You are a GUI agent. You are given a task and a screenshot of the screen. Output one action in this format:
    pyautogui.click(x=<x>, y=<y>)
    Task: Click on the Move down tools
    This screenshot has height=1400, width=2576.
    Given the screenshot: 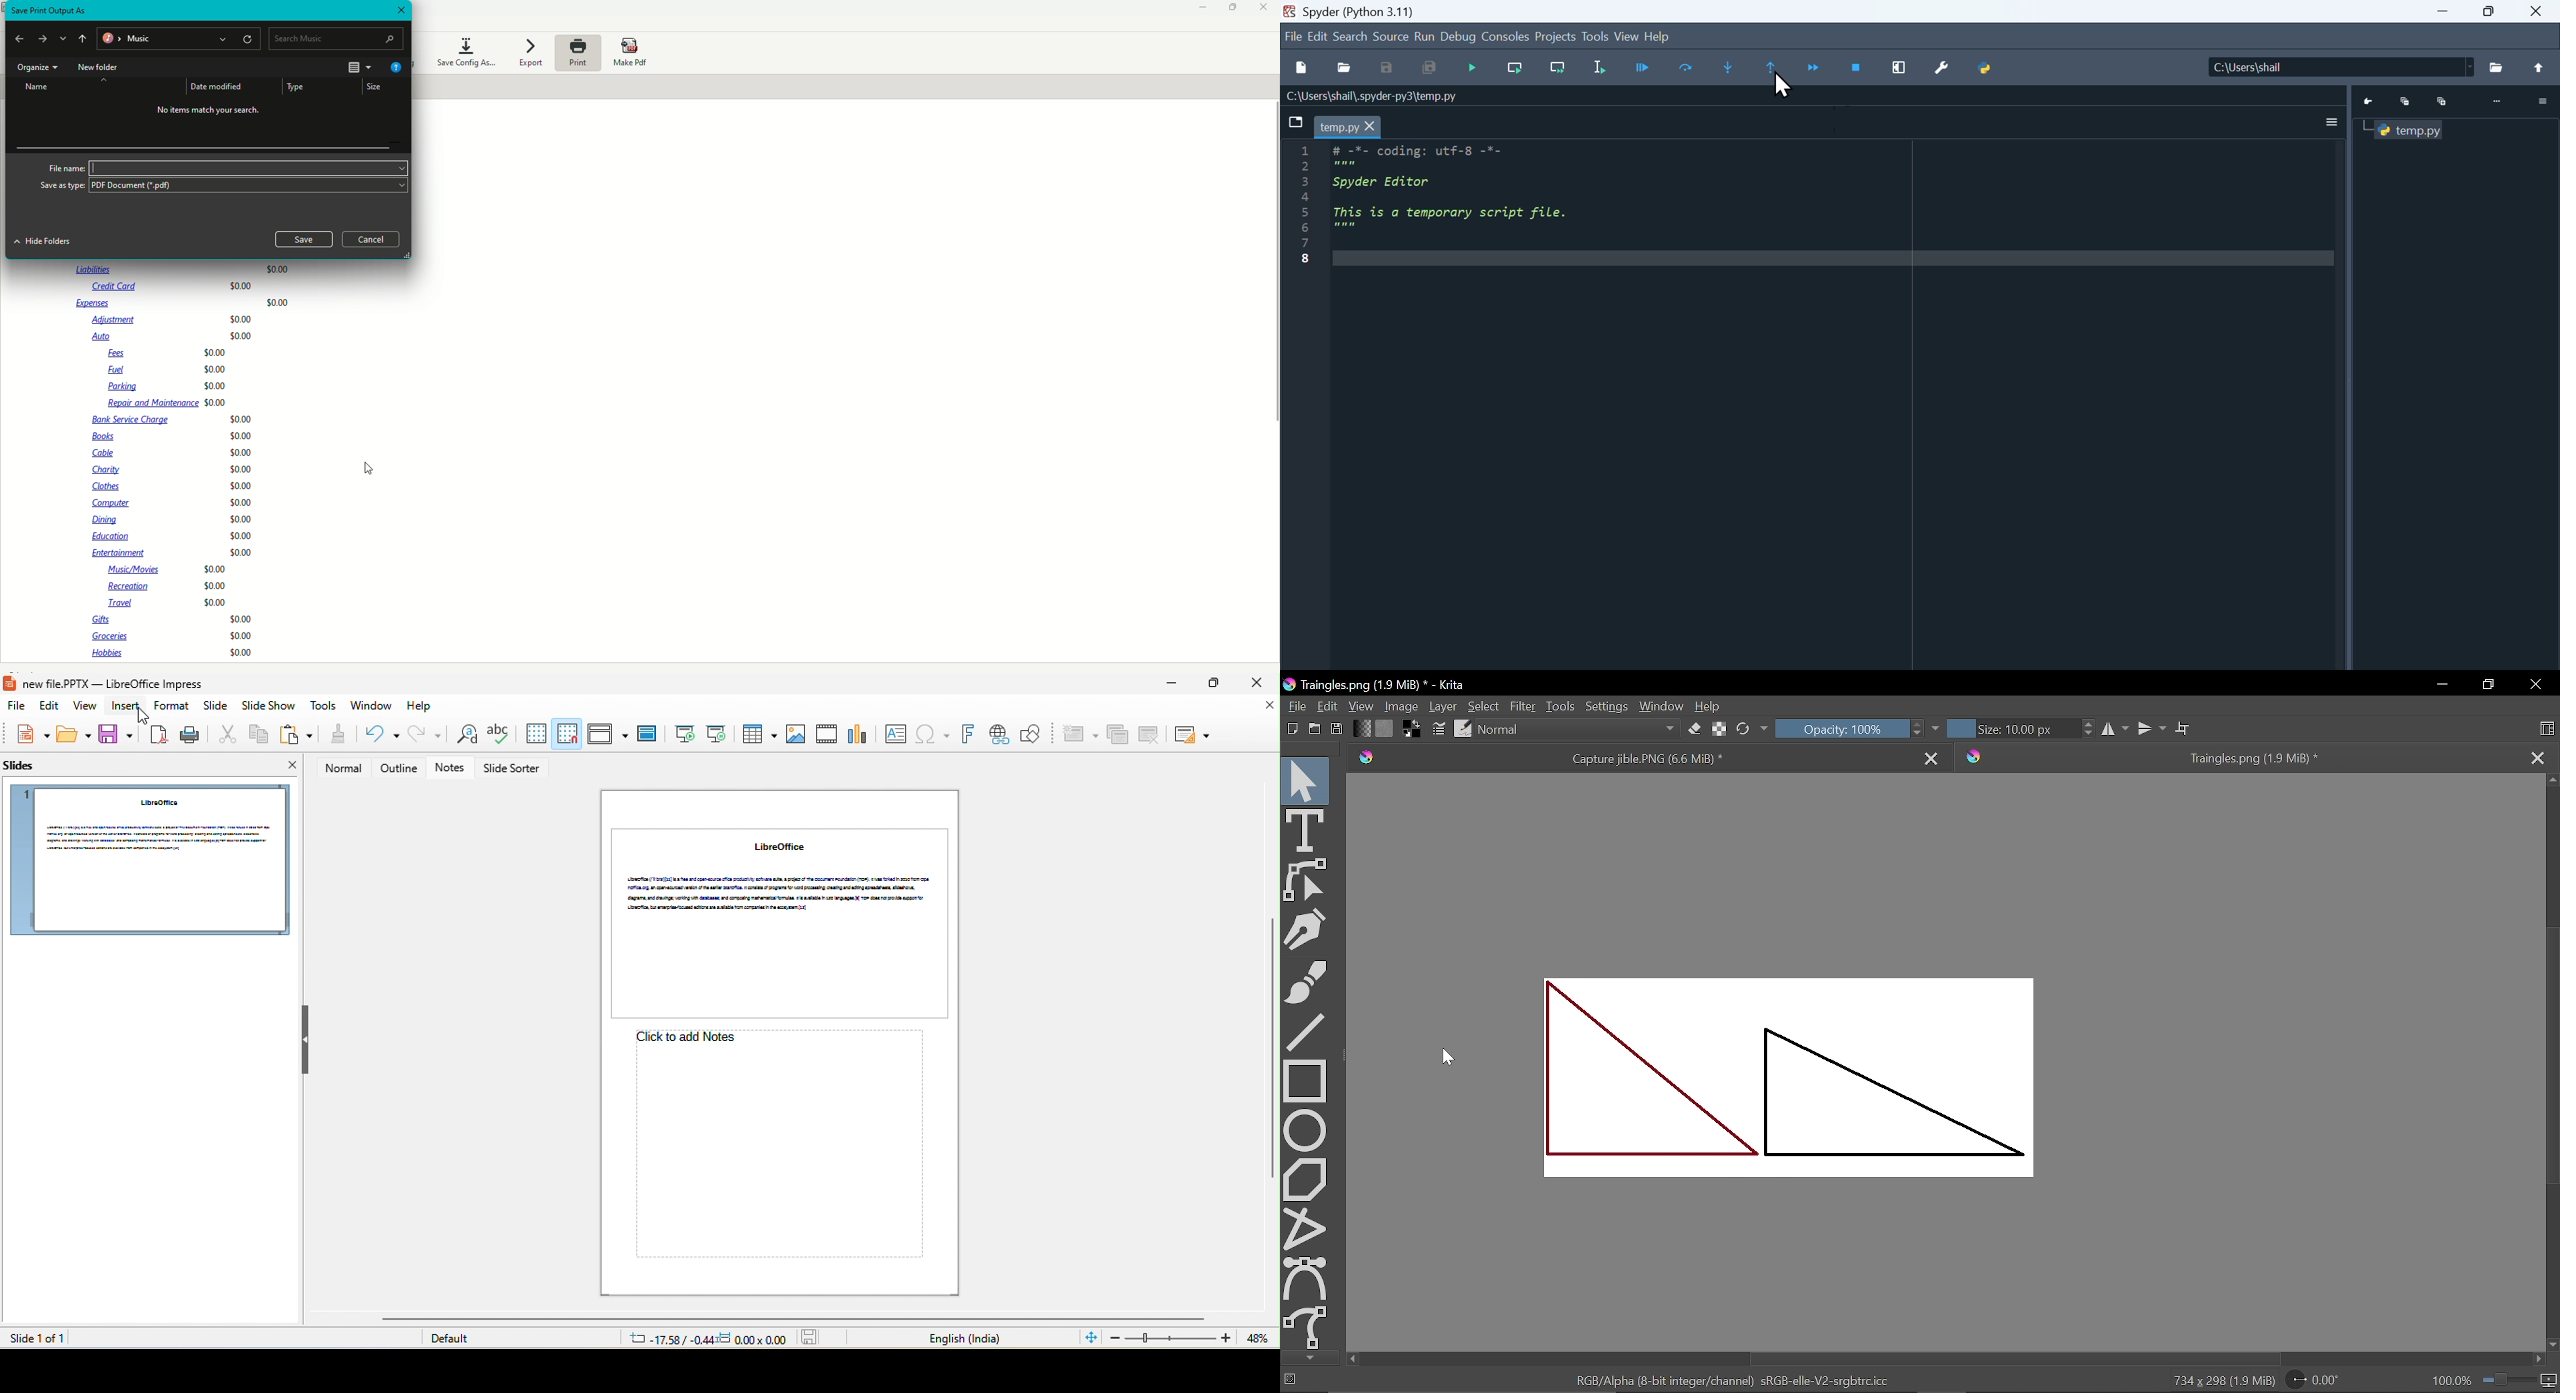 What is the action you would take?
    pyautogui.click(x=1308, y=1357)
    